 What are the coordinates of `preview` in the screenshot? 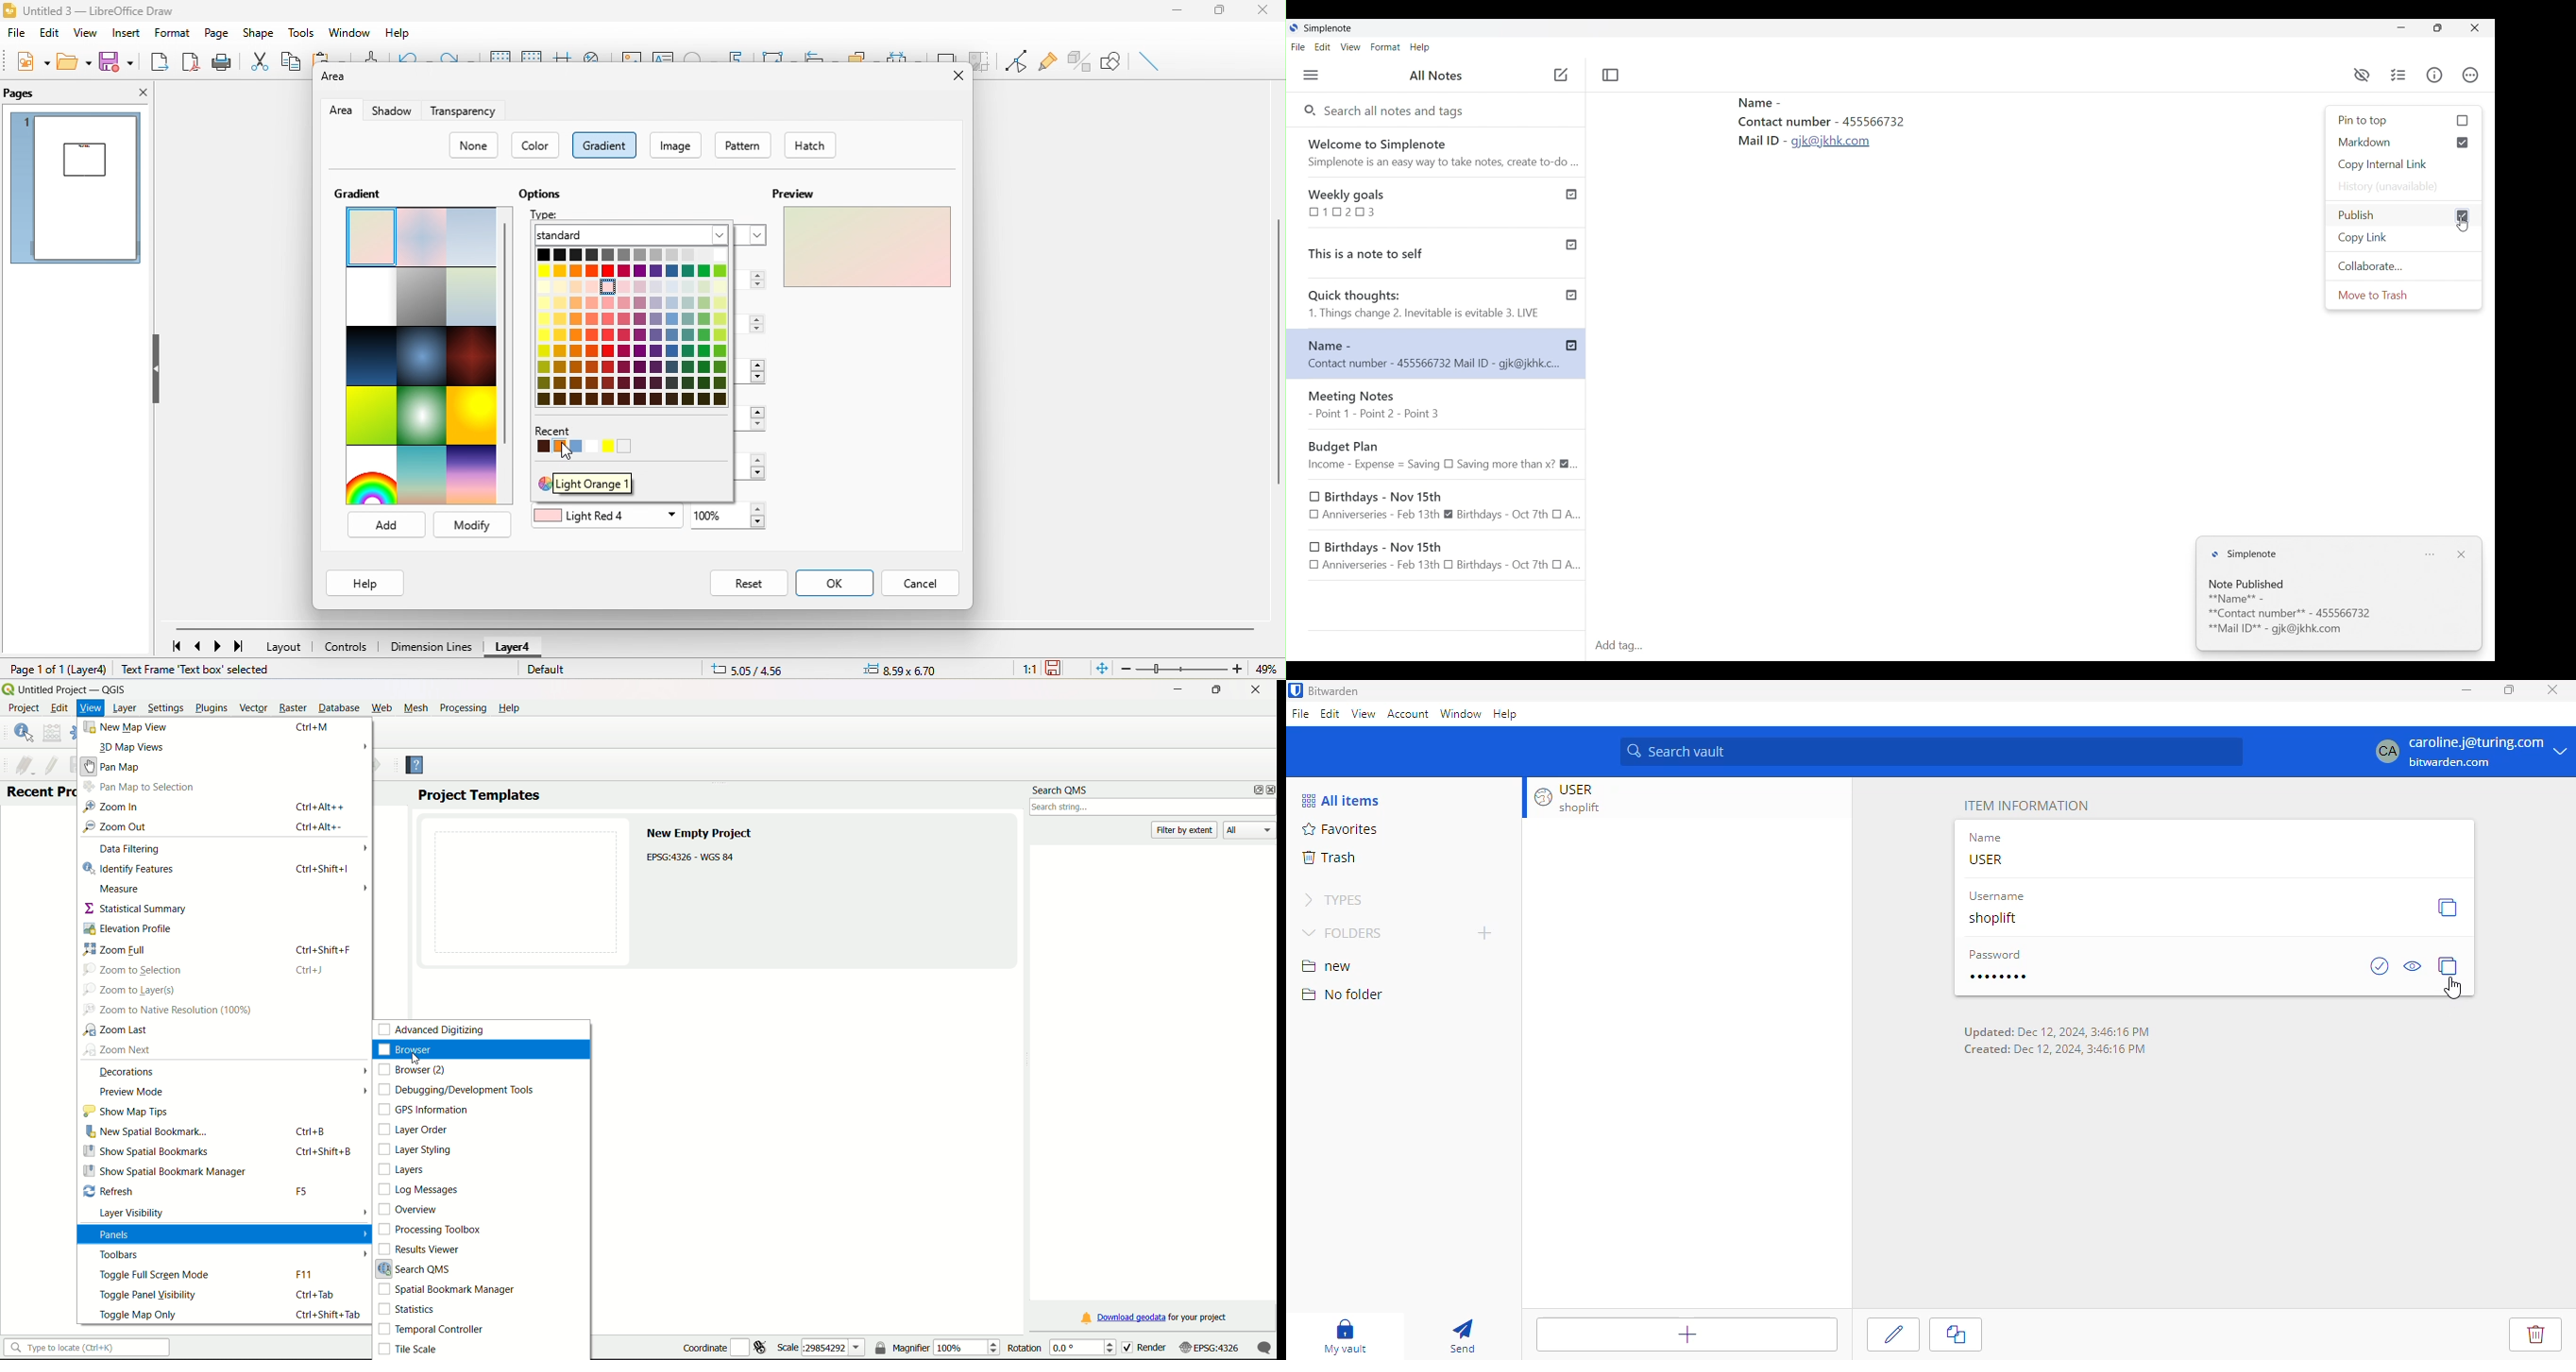 It's located at (797, 194).